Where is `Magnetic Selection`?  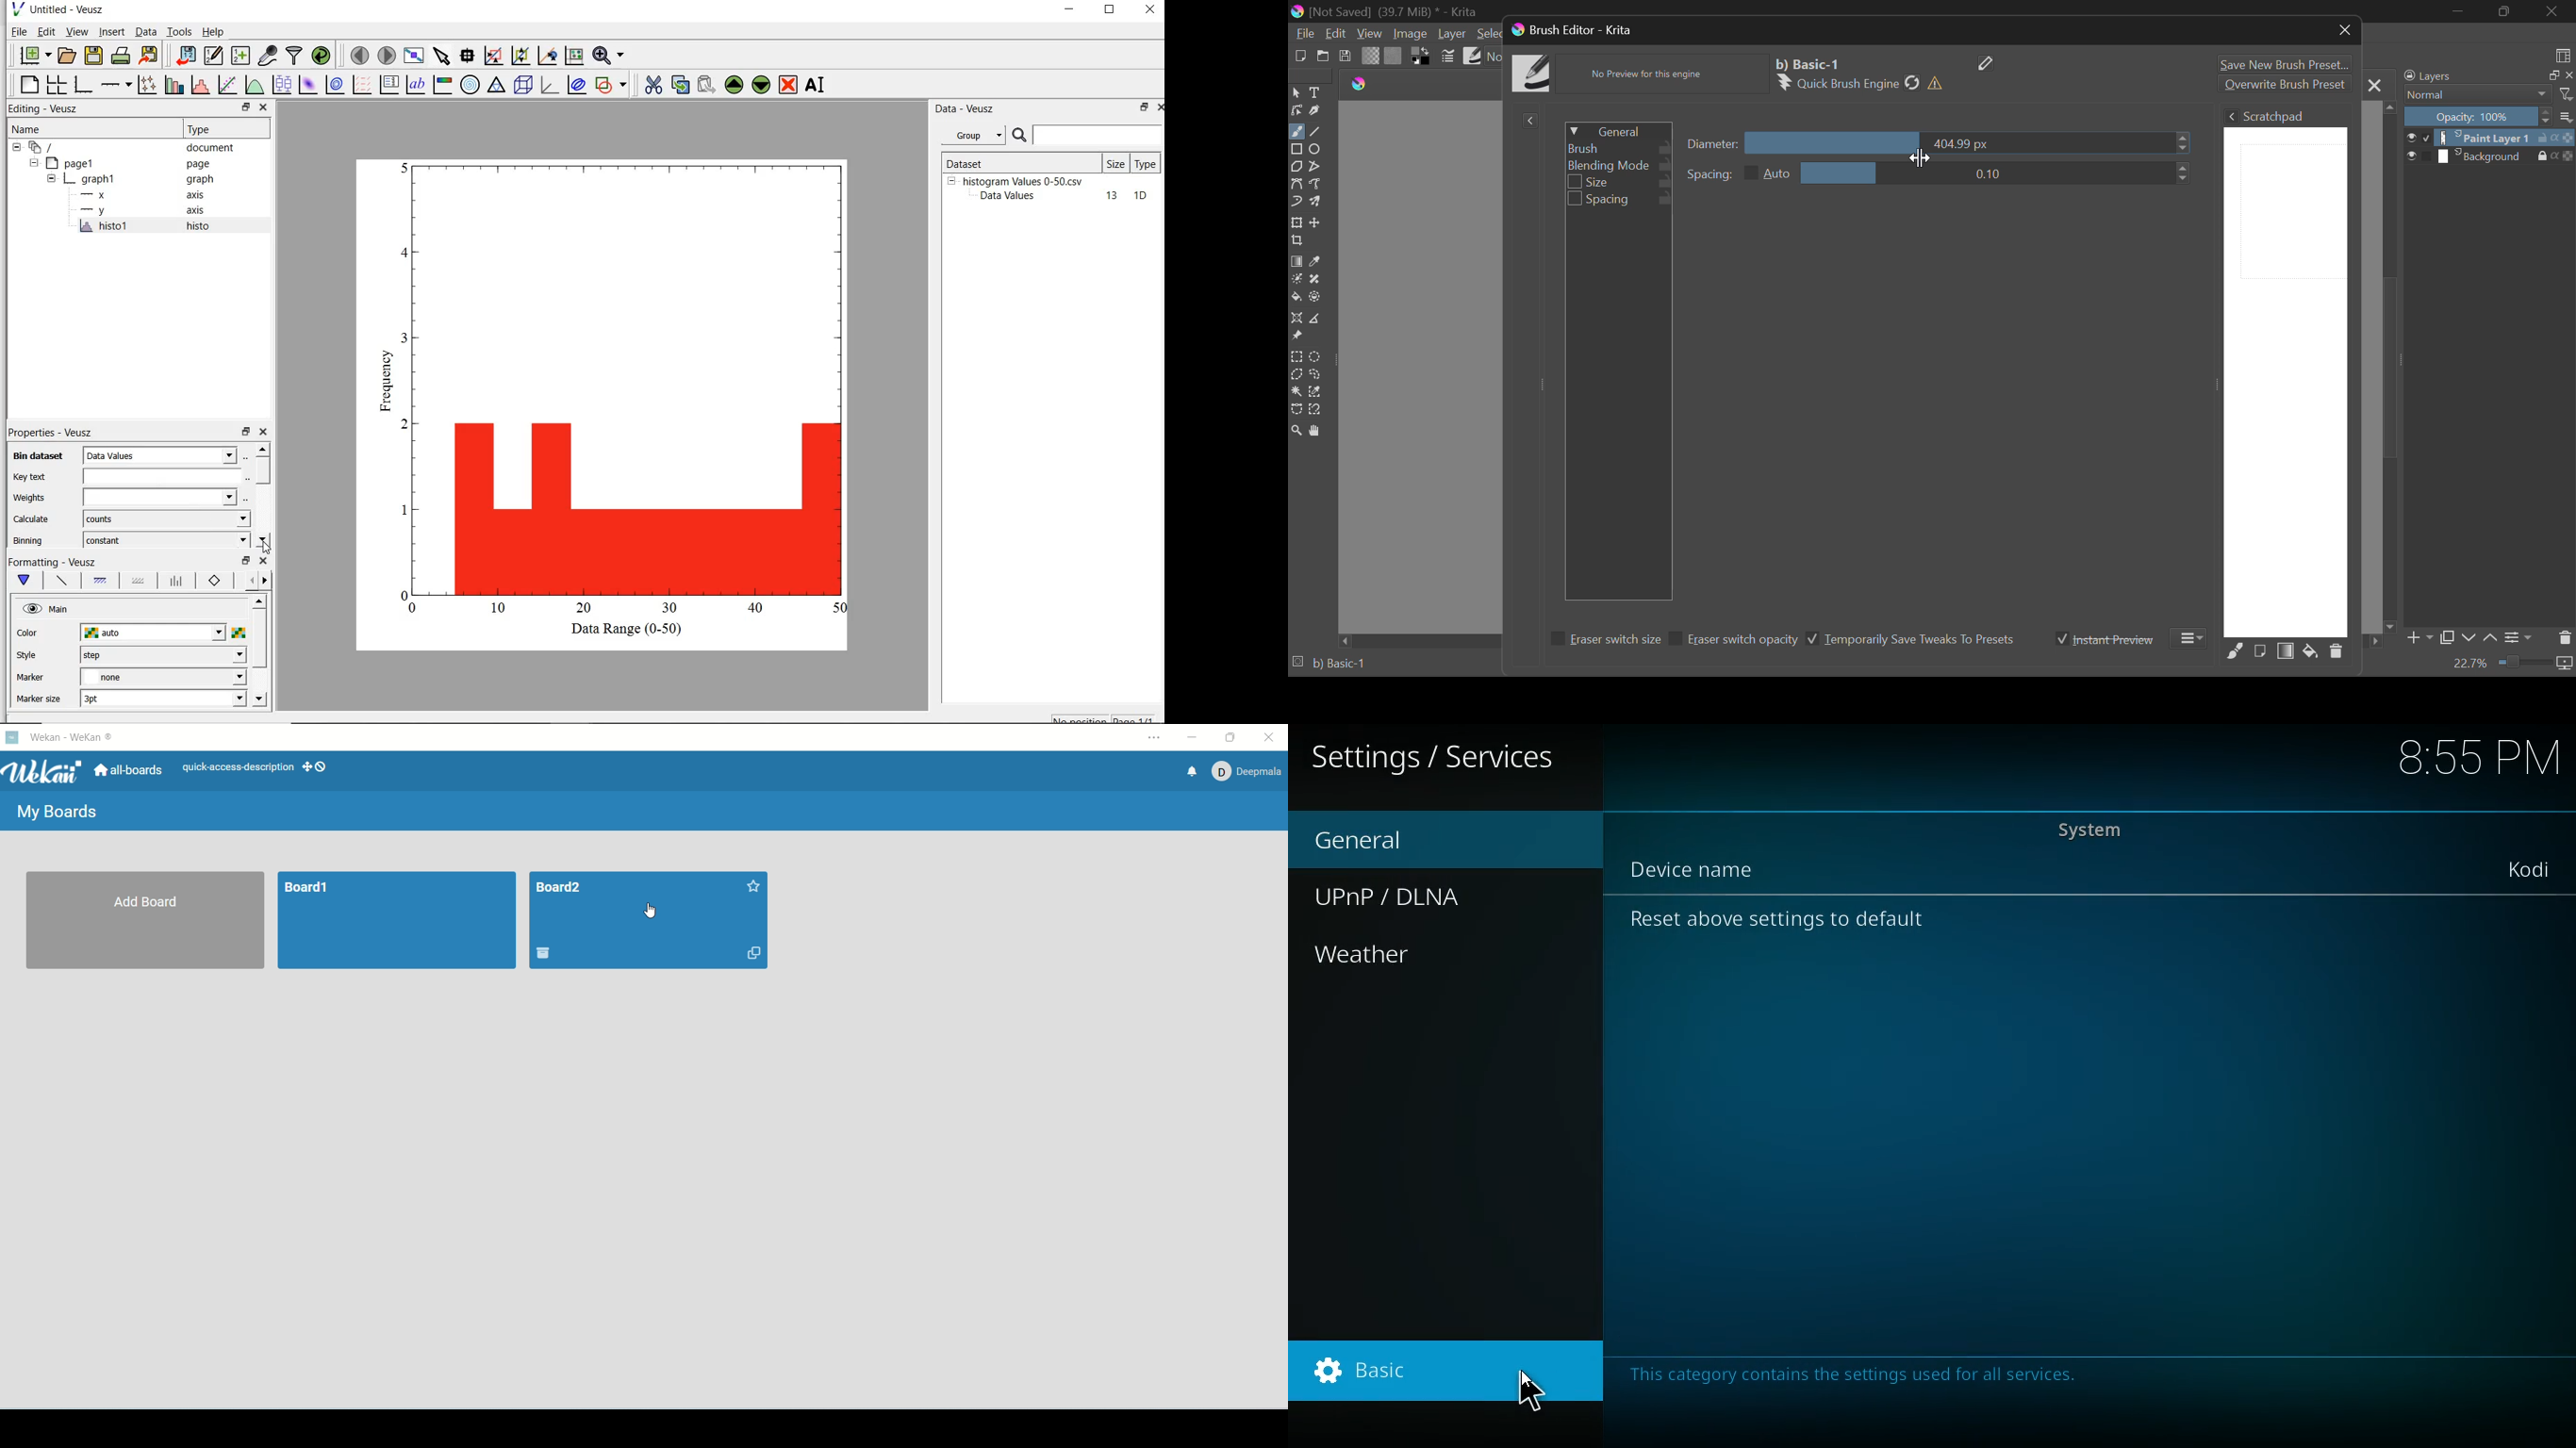
Magnetic Selection is located at coordinates (1316, 410).